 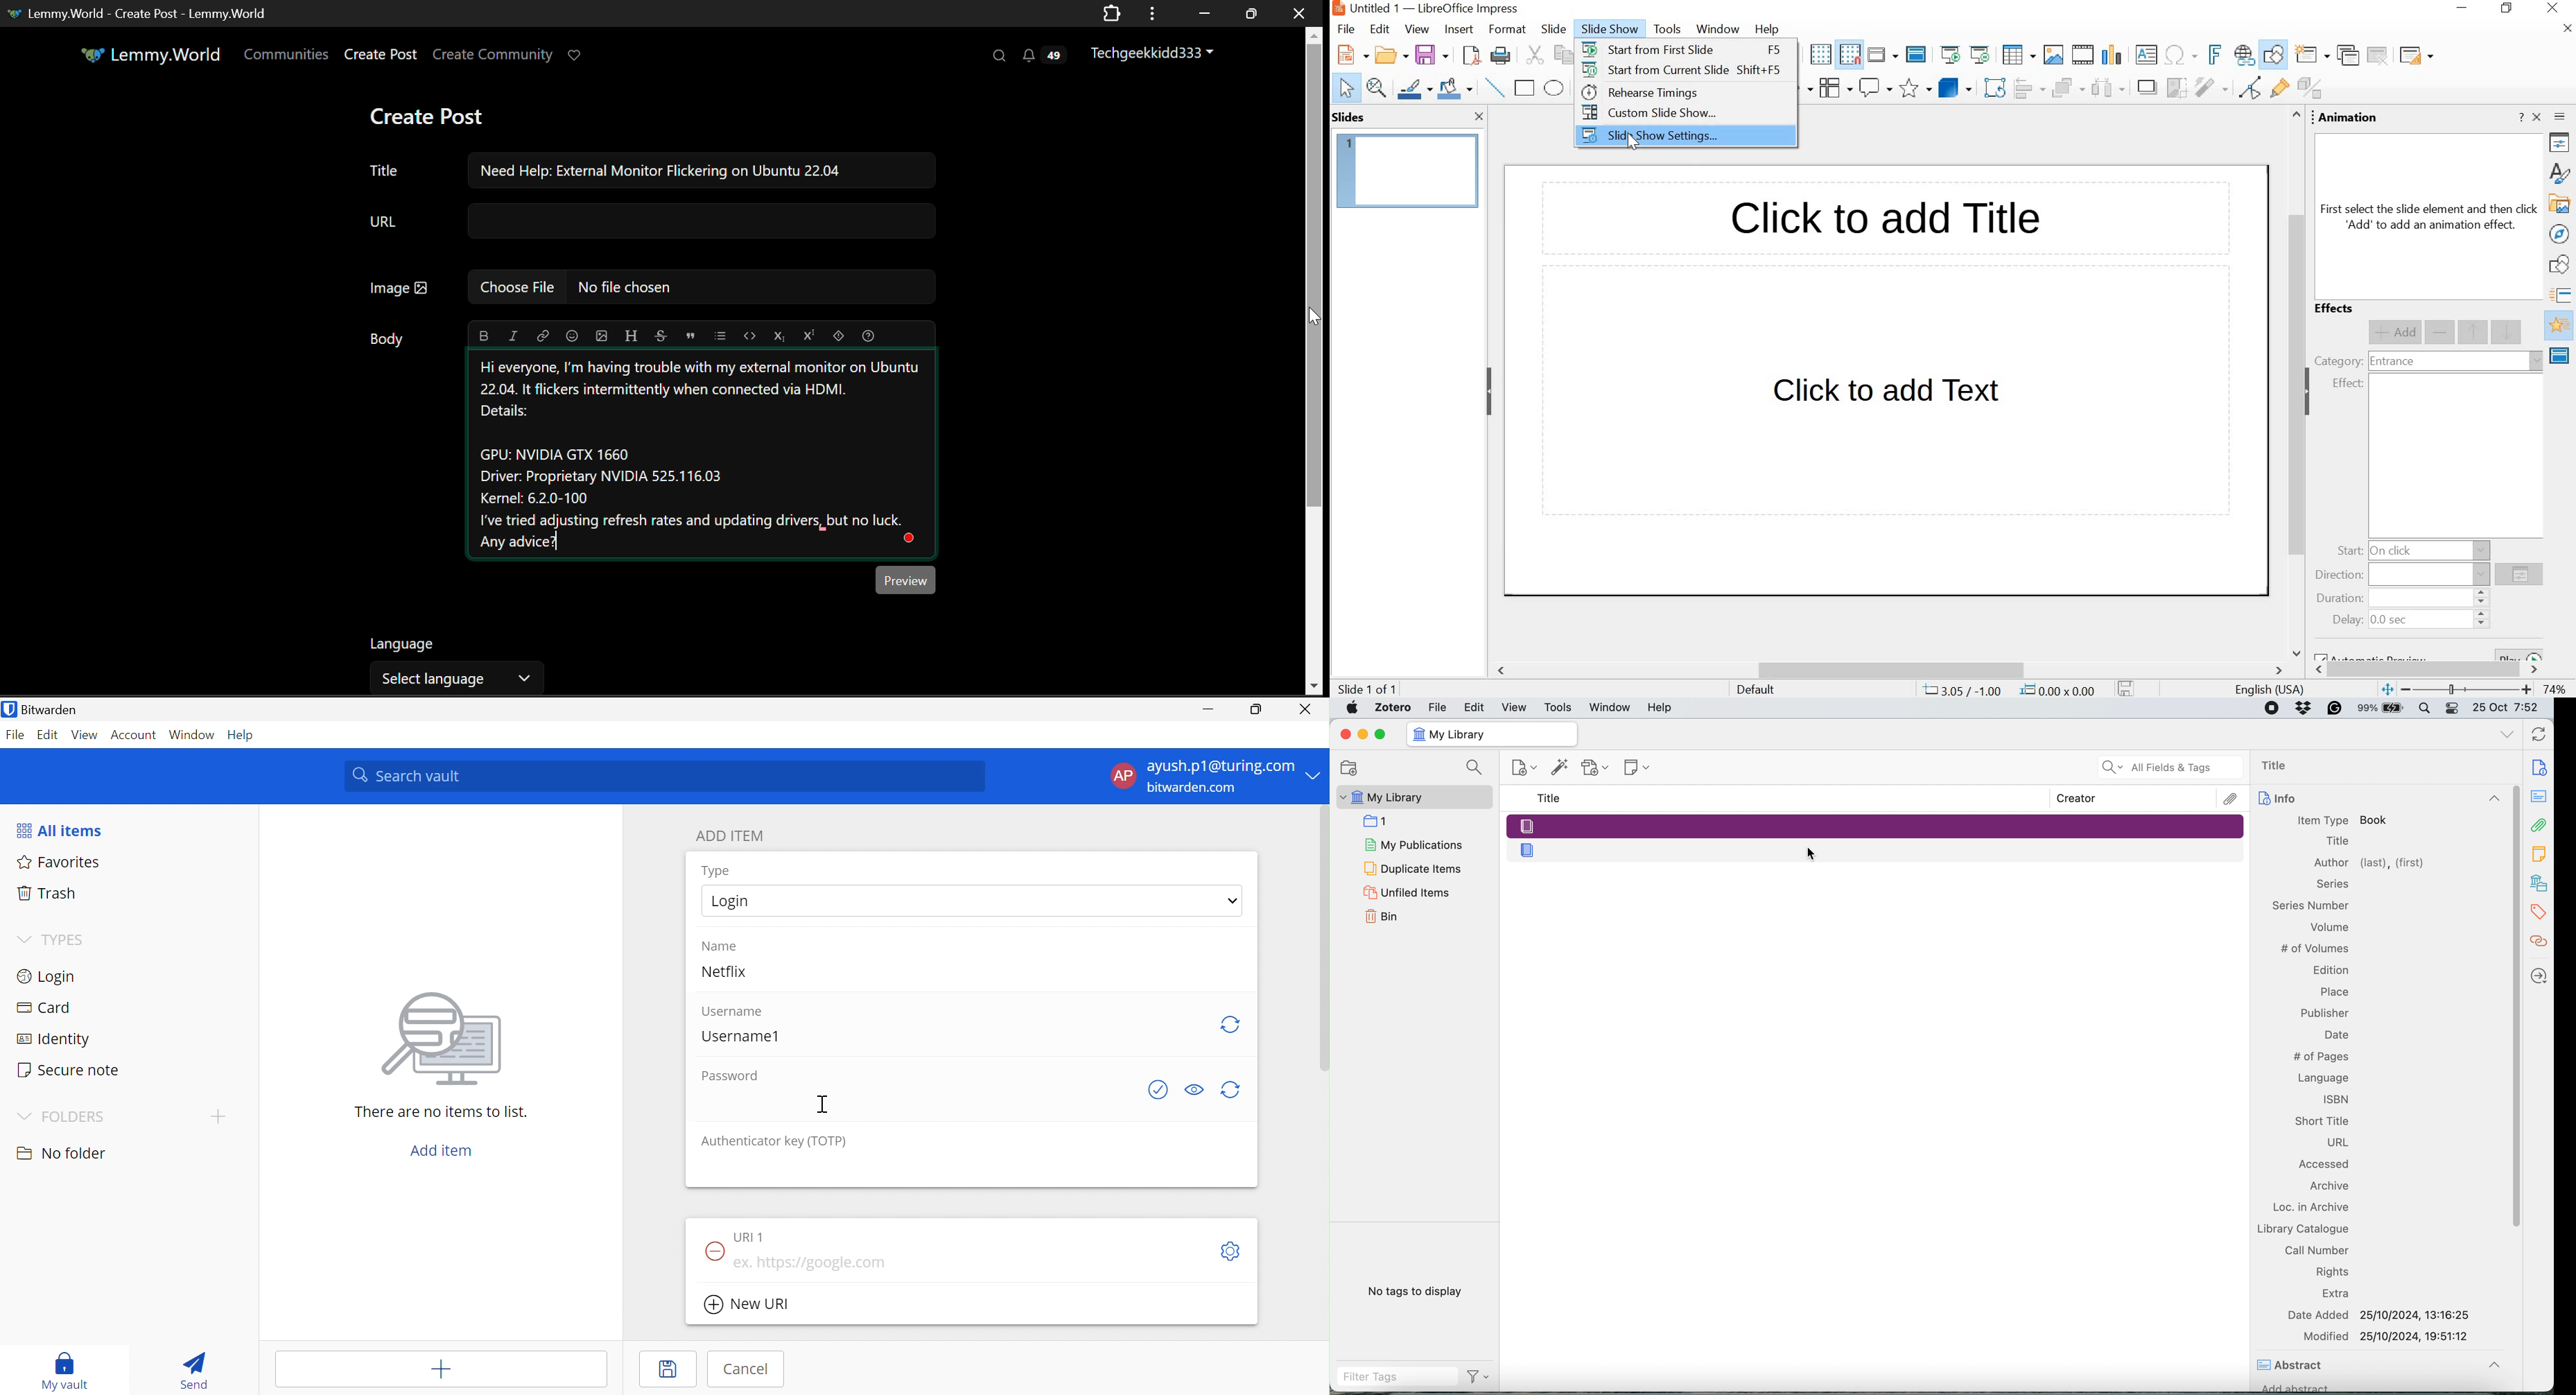 I want to click on Bin, so click(x=1393, y=915).